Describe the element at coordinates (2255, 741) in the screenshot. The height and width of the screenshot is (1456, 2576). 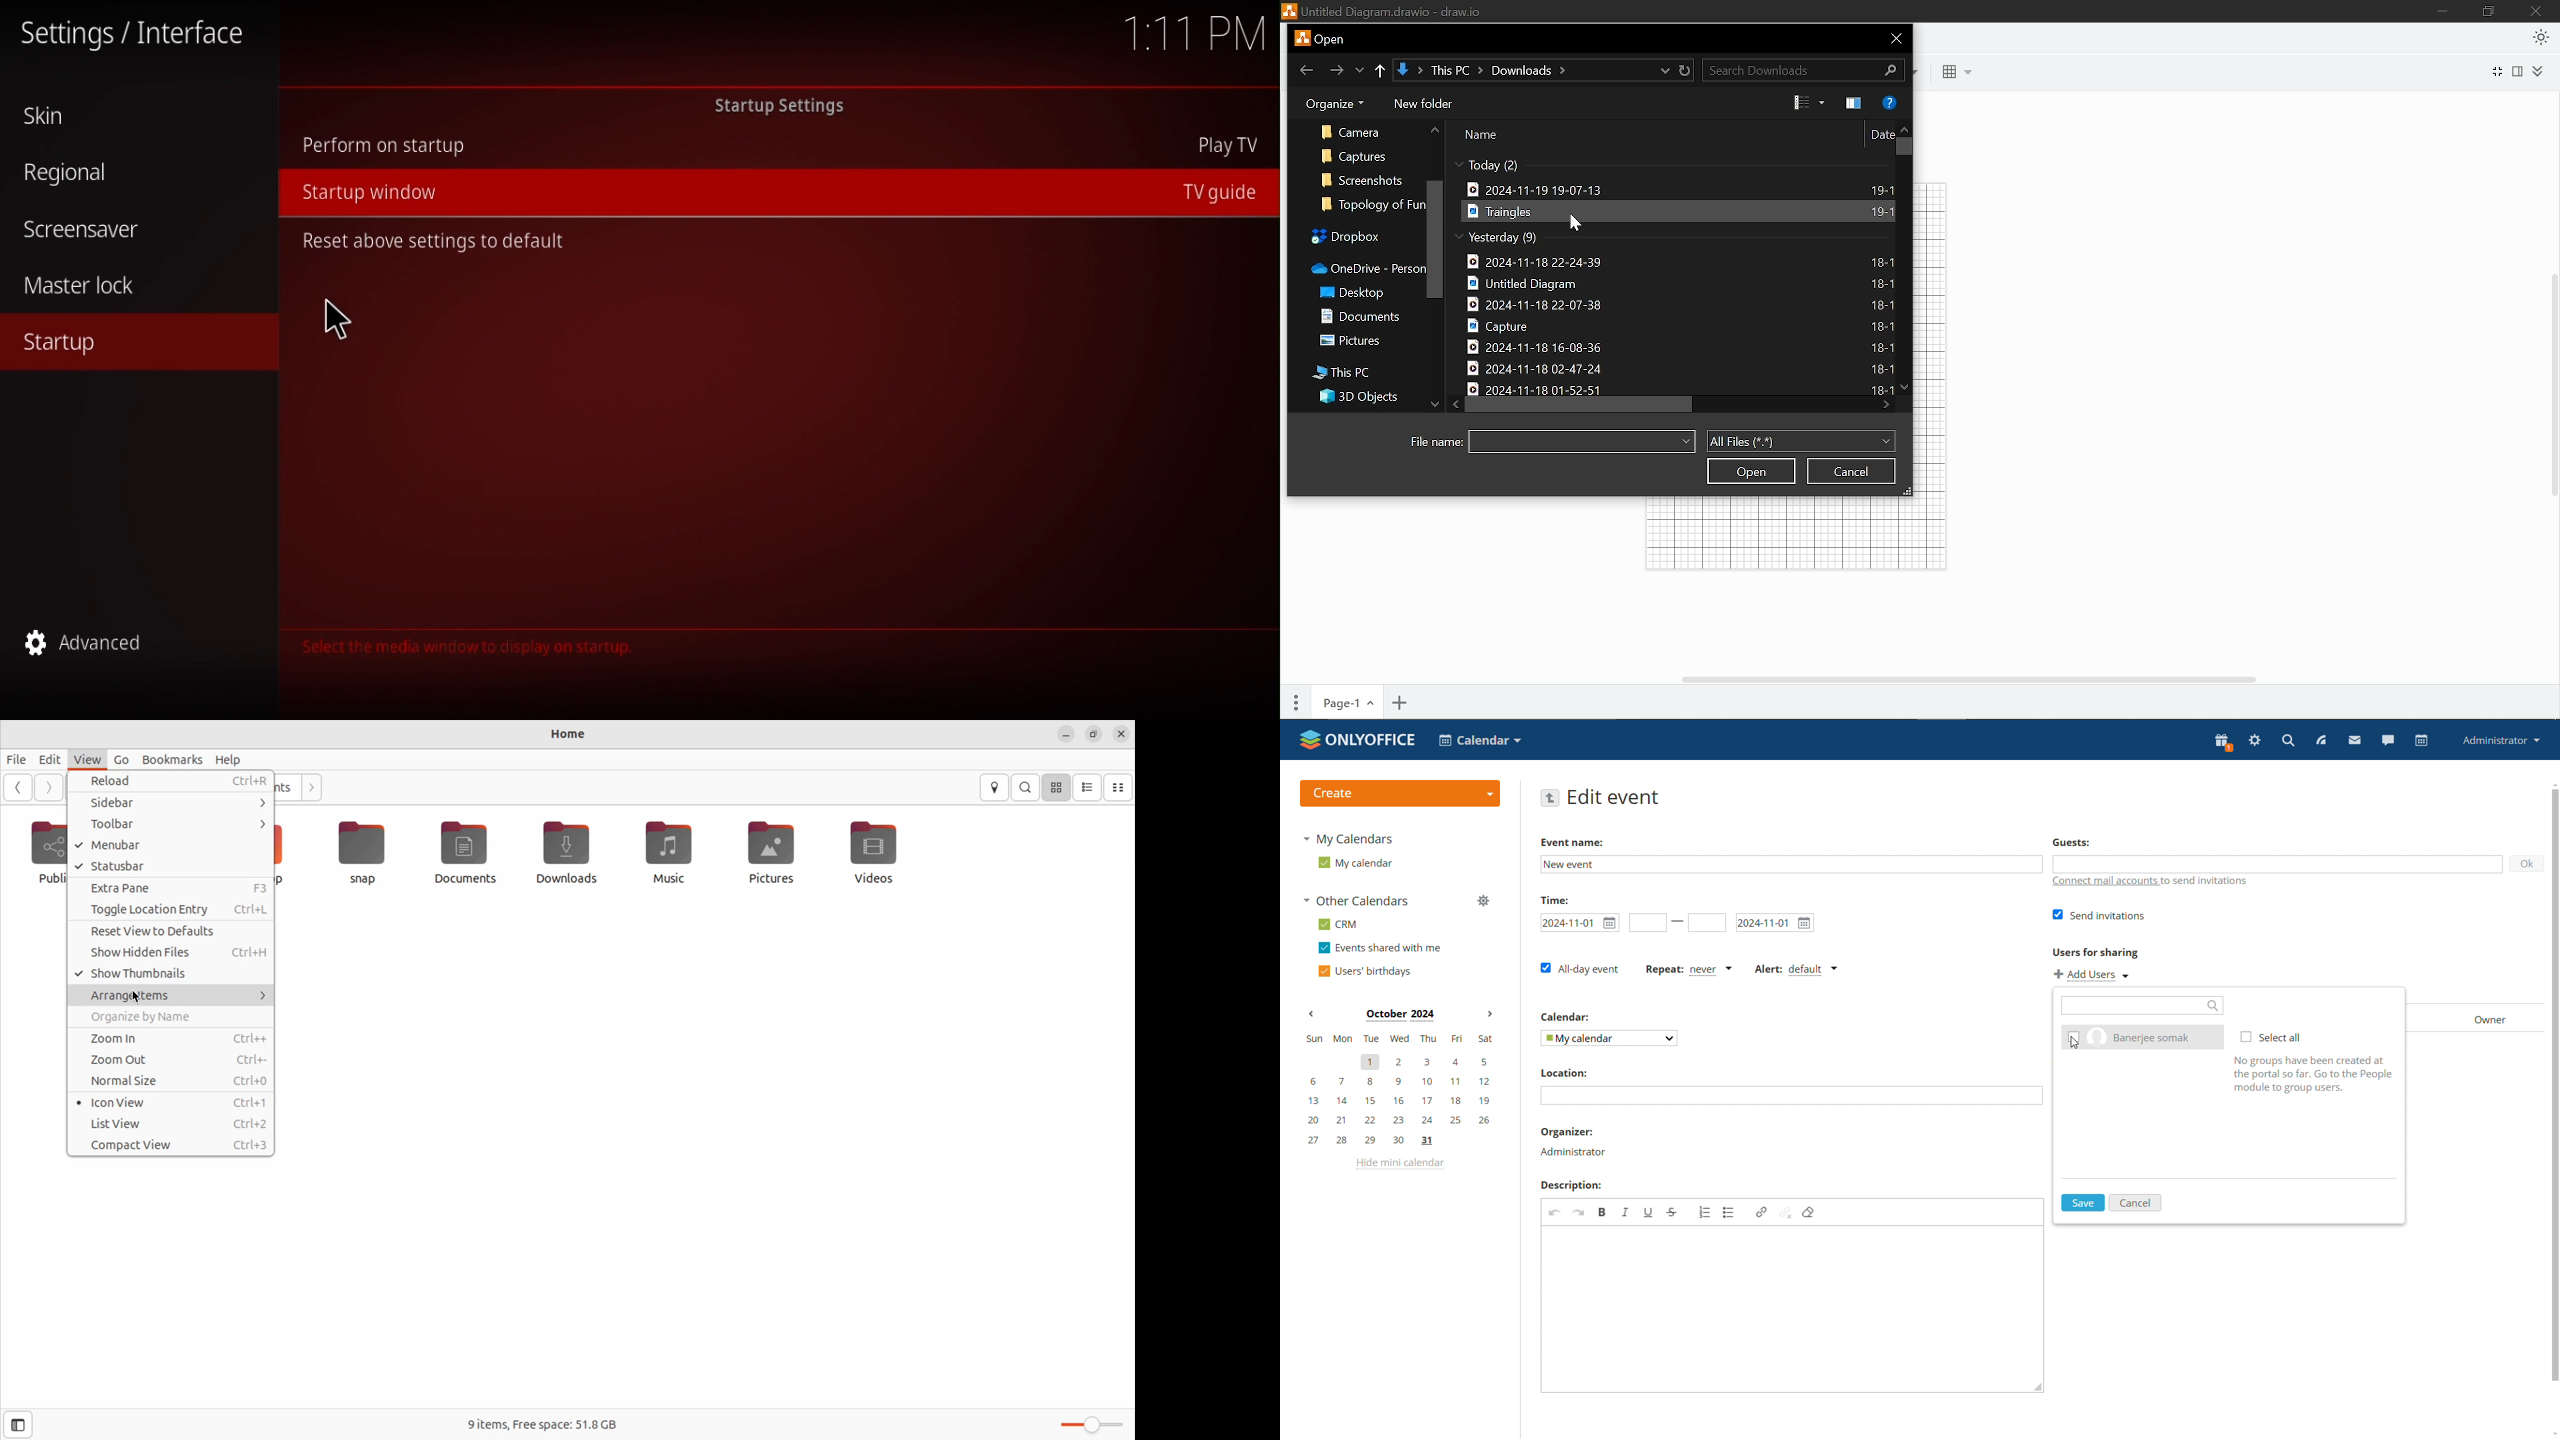
I see `serringas` at that location.